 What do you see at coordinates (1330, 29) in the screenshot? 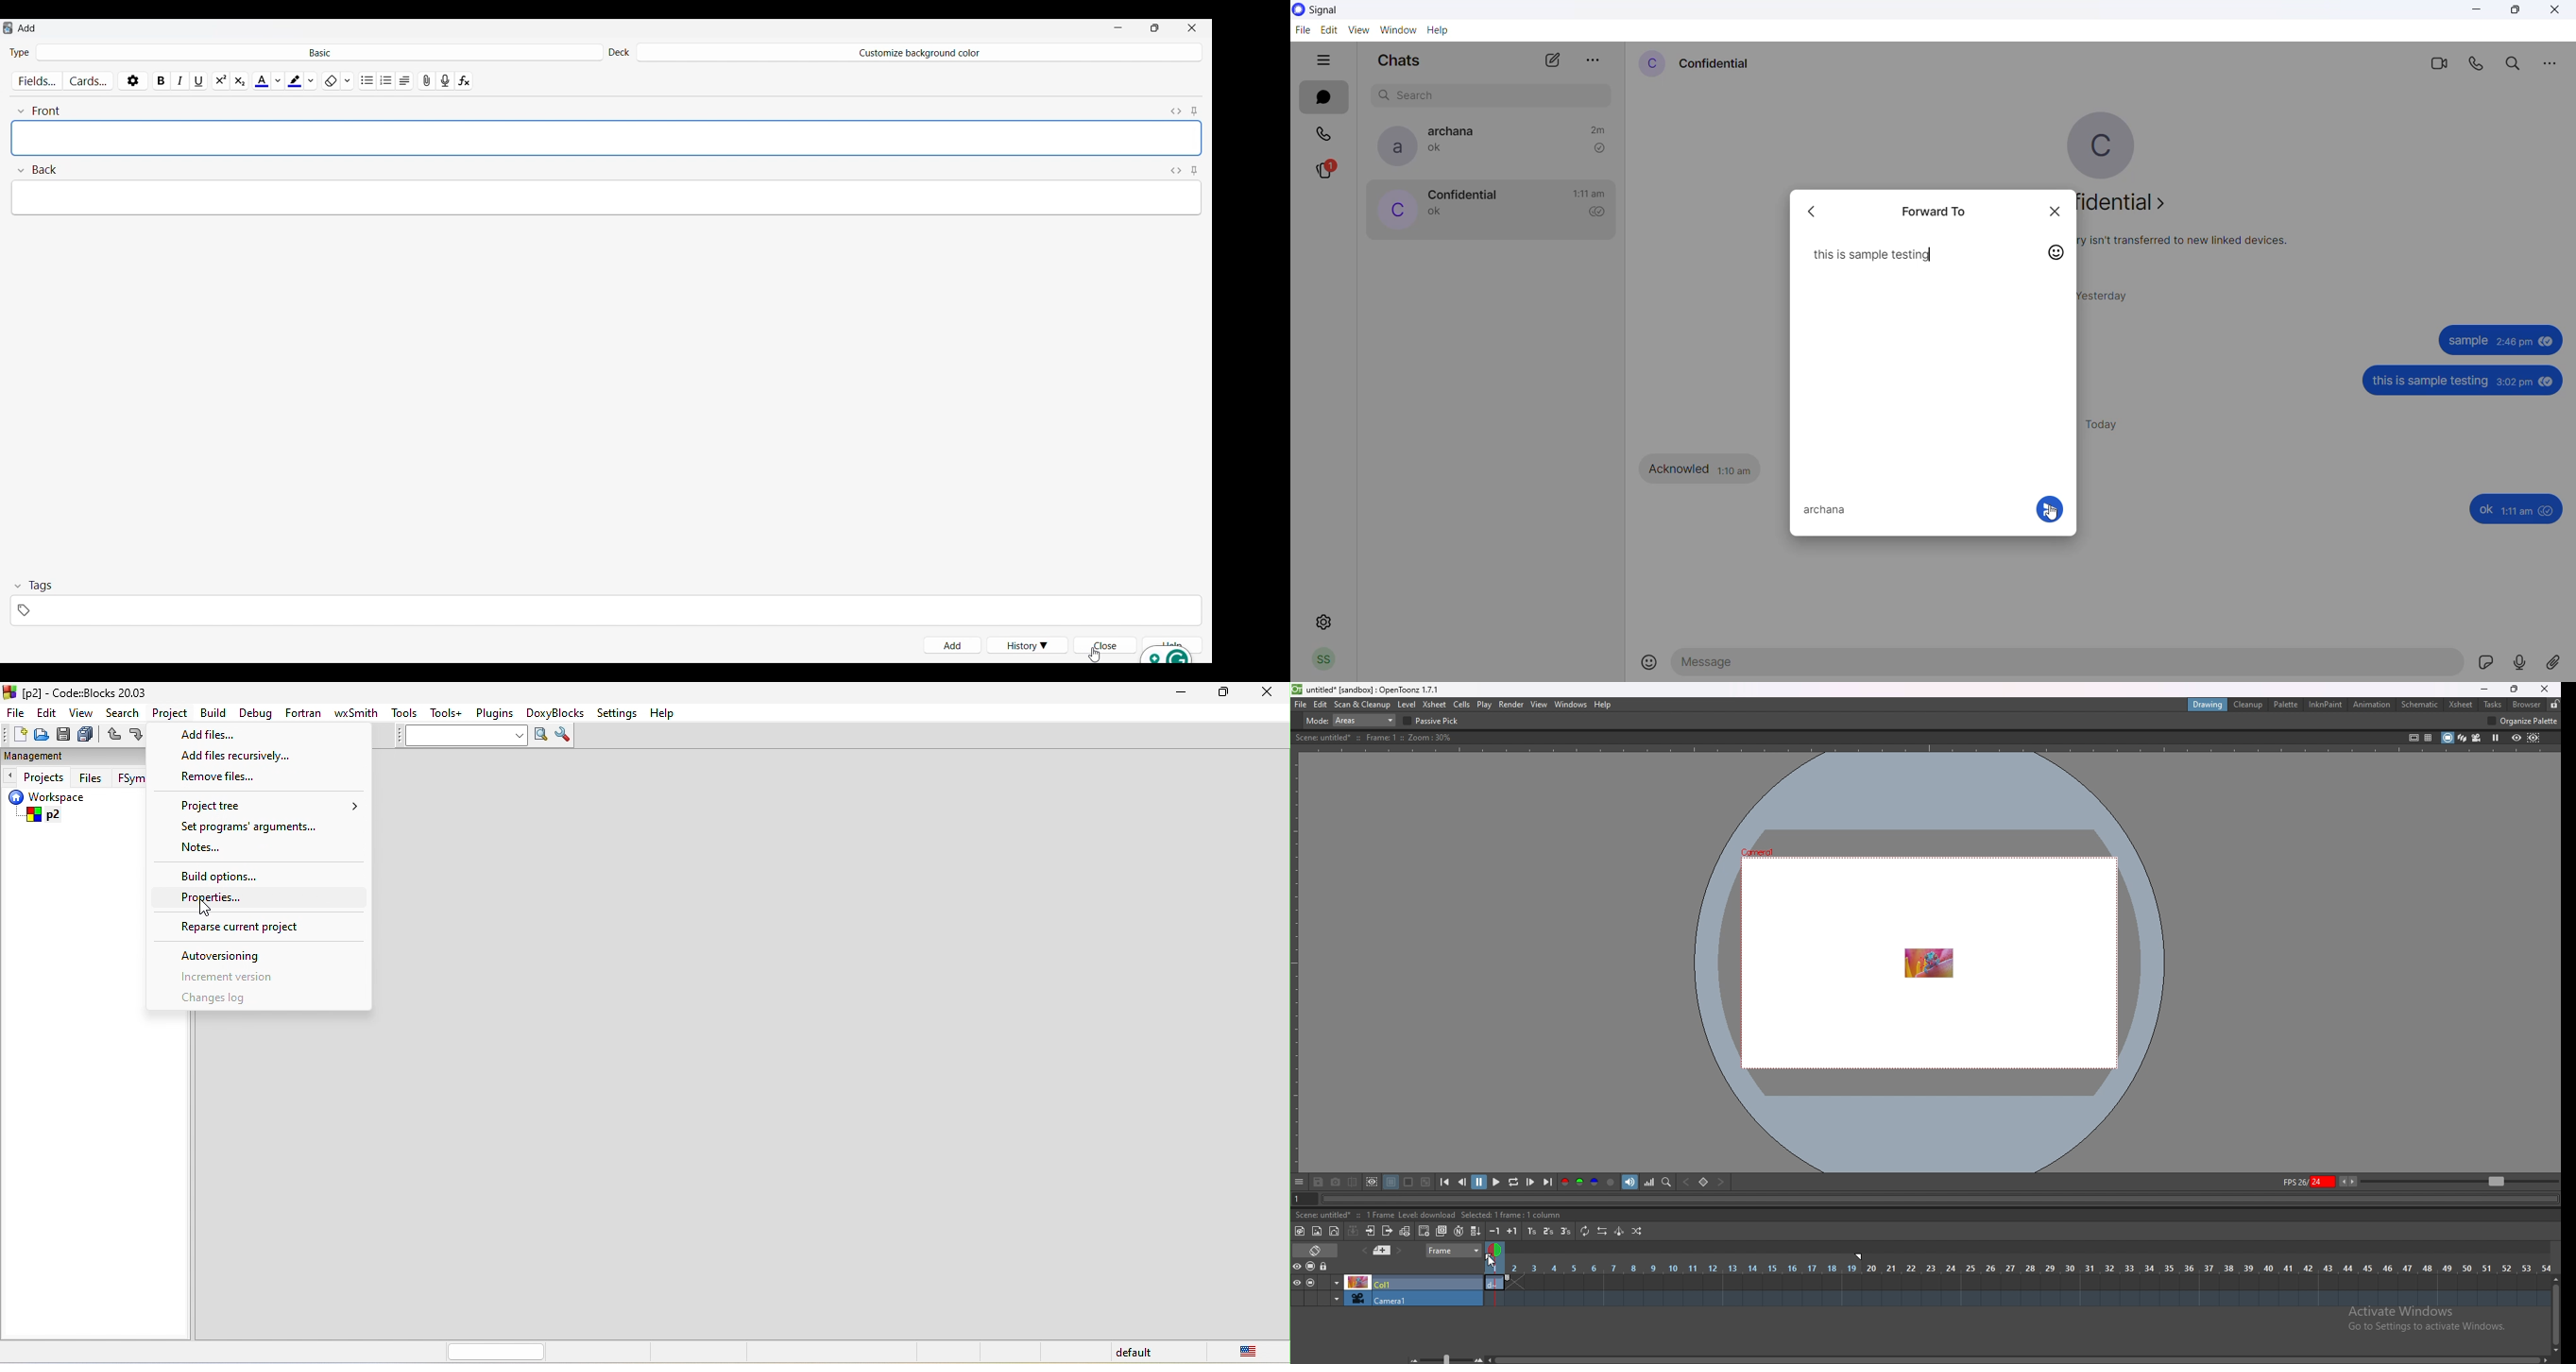
I see `edit` at bounding box center [1330, 29].